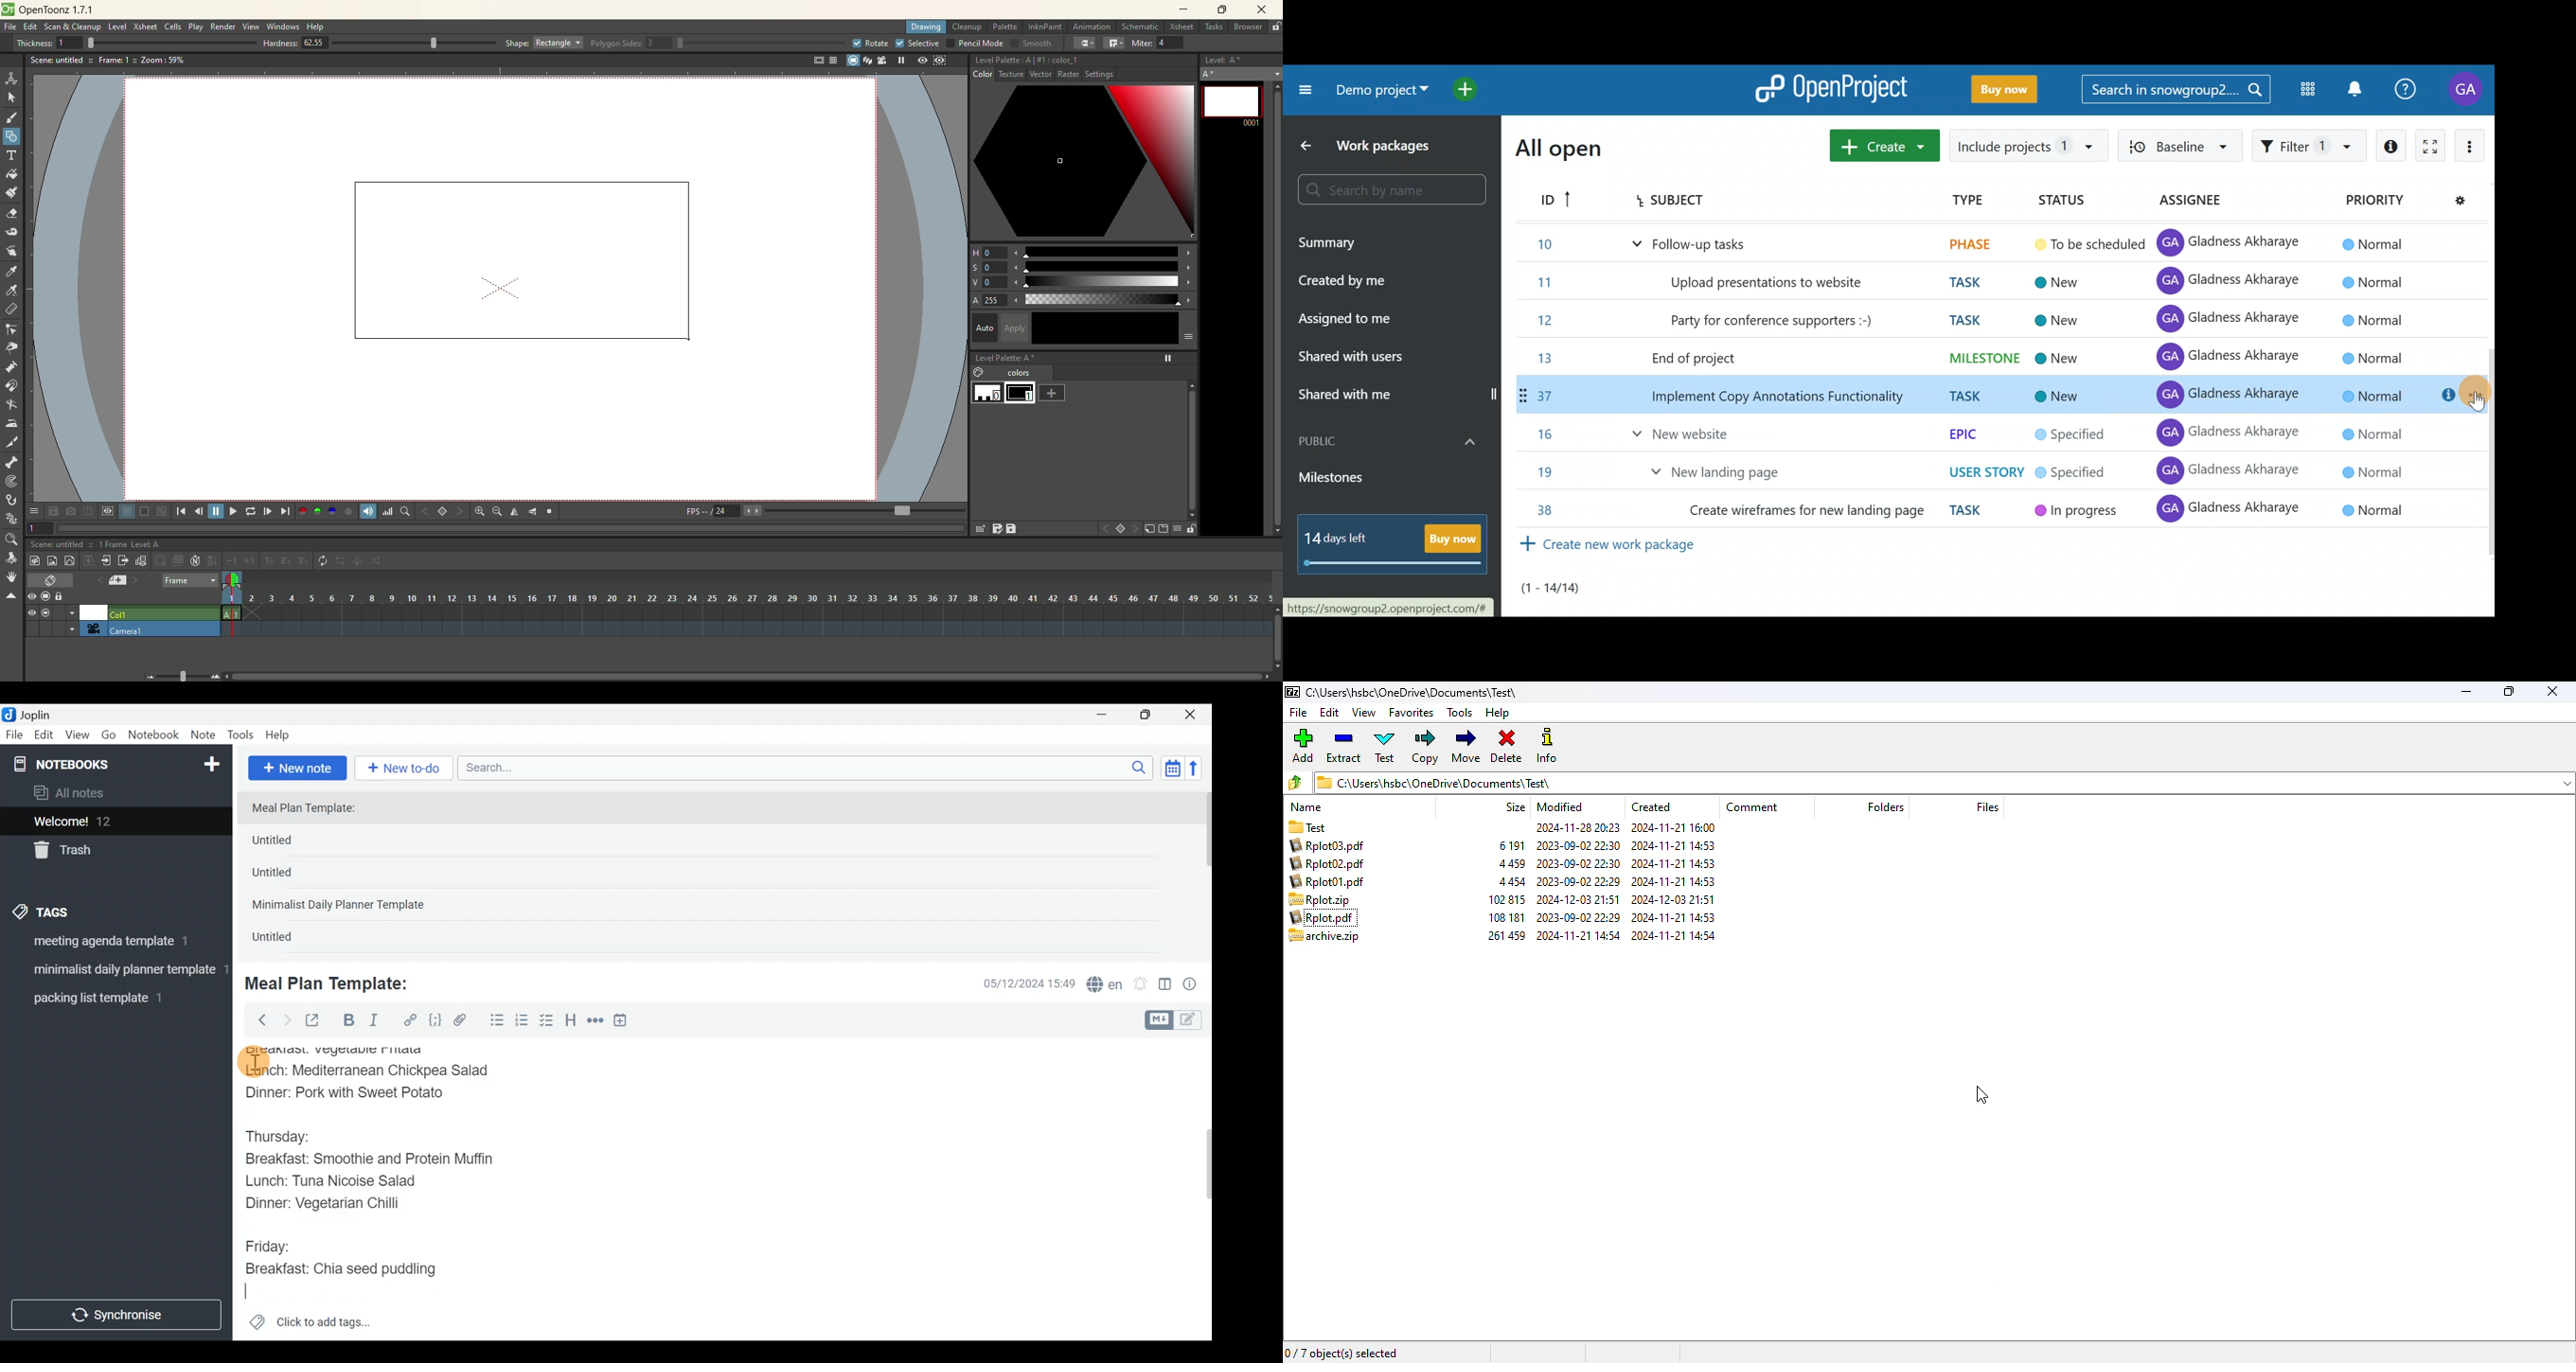 This screenshot has width=2576, height=1372. What do you see at coordinates (1367, 322) in the screenshot?
I see `Assigned to me` at bounding box center [1367, 322].